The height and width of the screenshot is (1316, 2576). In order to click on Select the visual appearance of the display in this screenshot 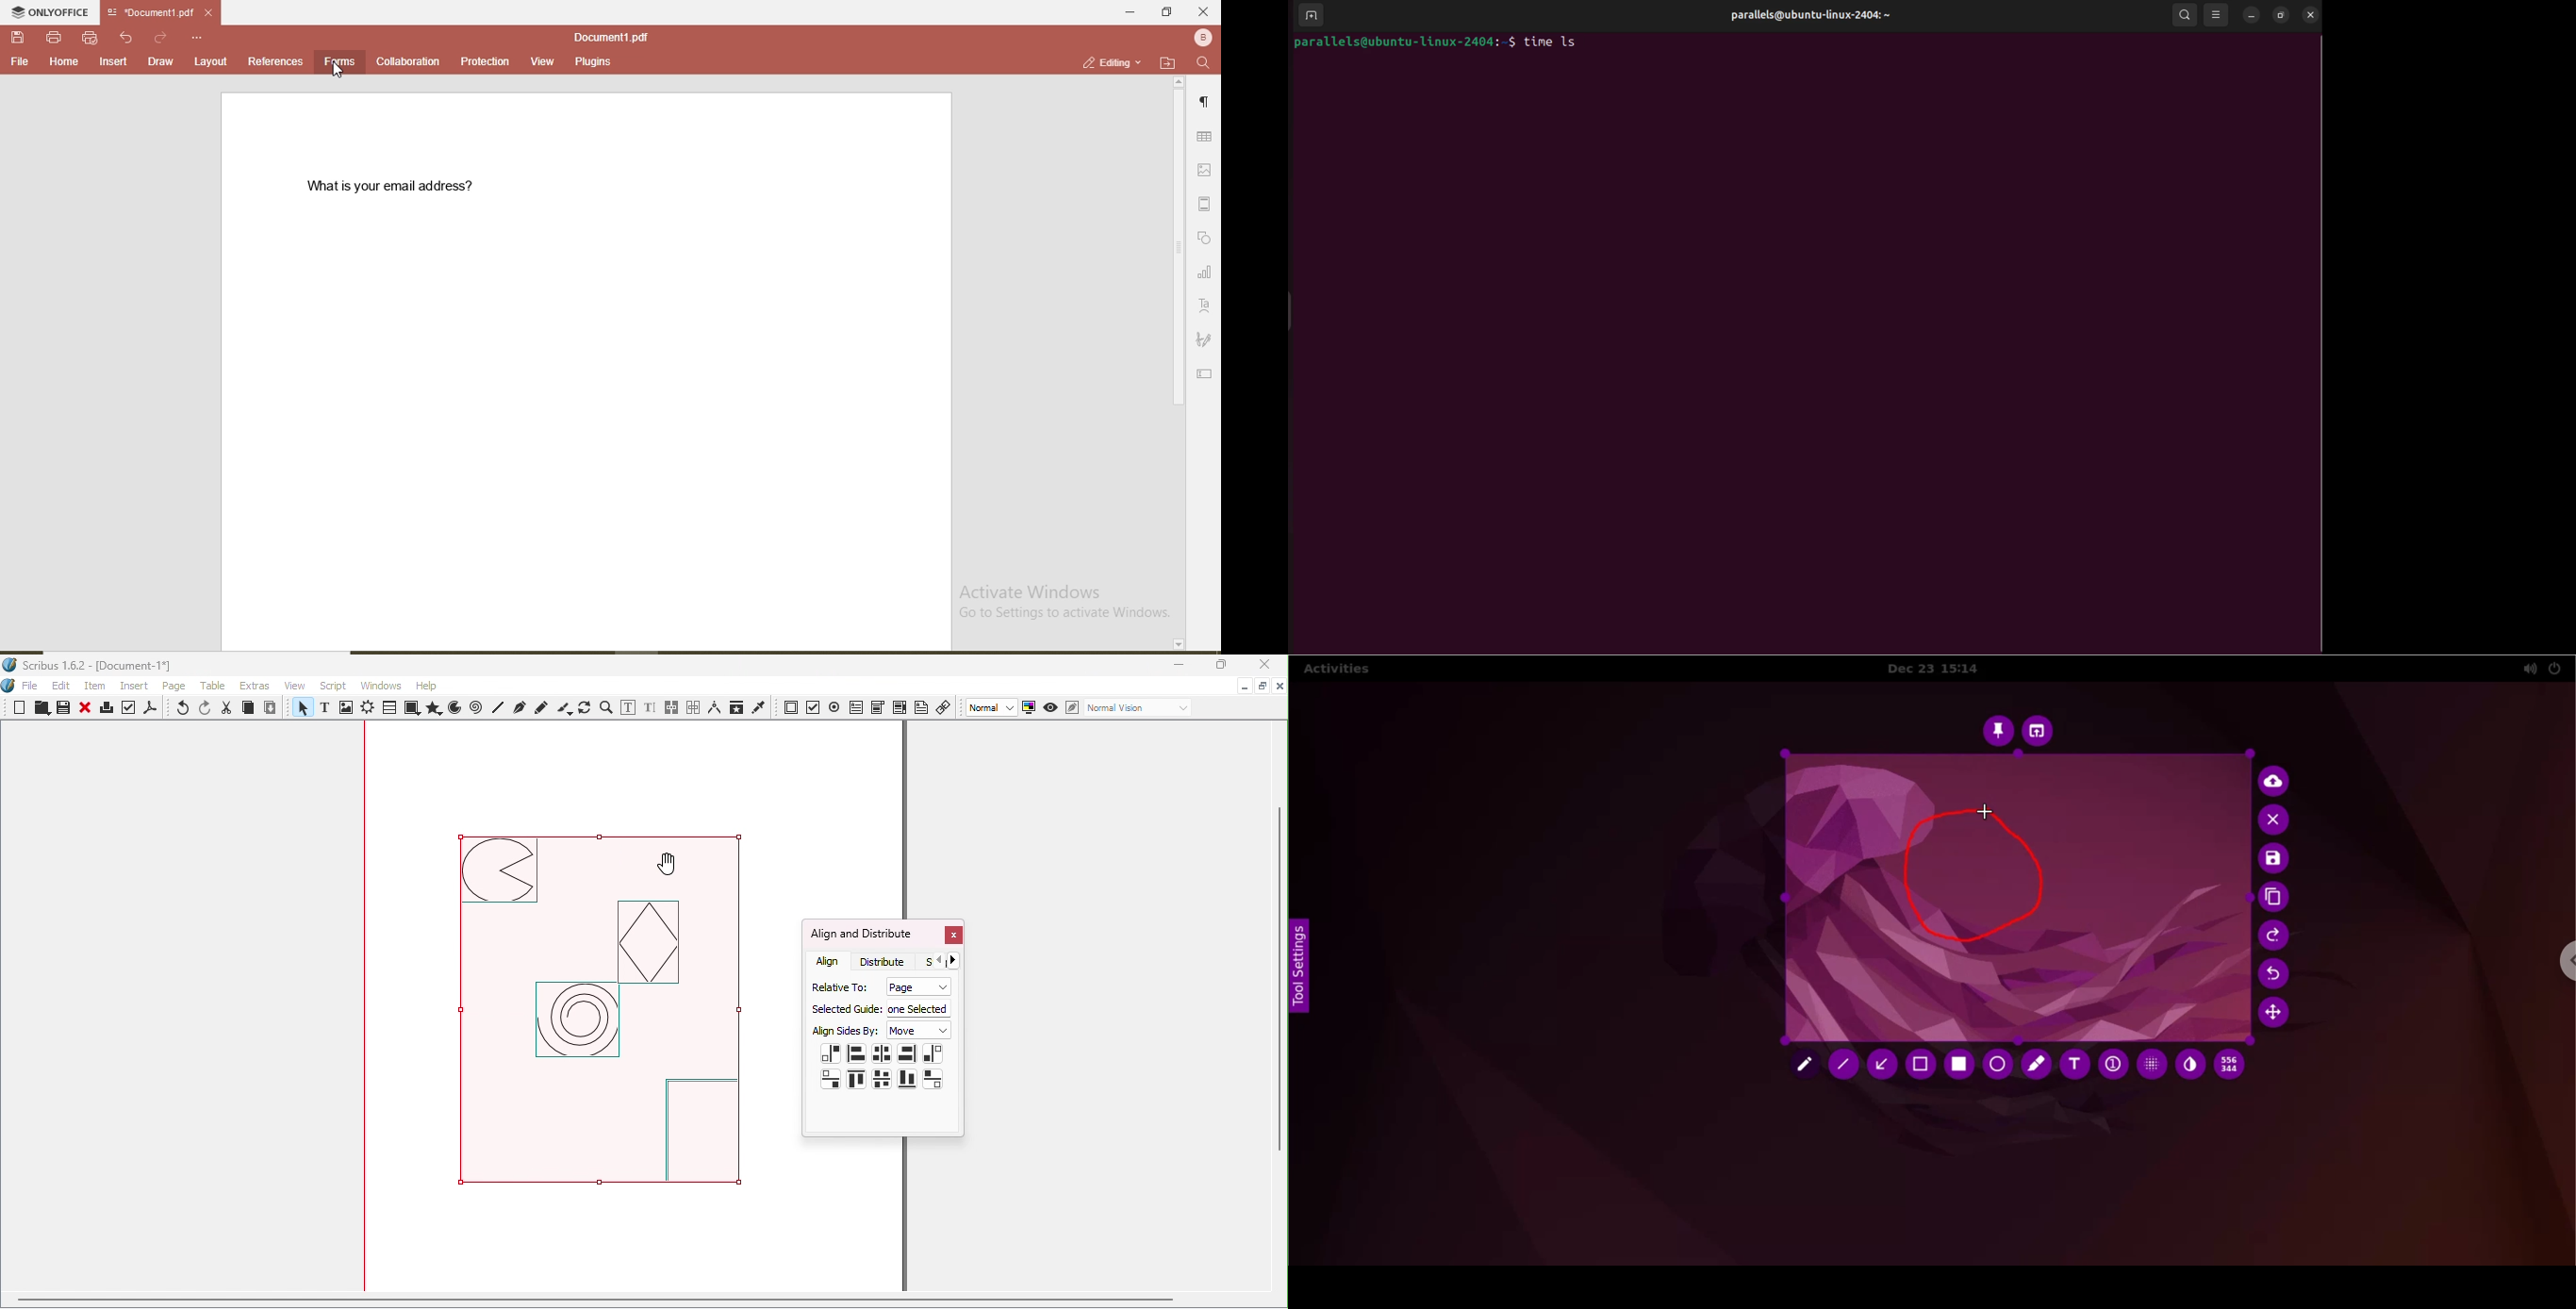, I will do `click(1137, 708)`.